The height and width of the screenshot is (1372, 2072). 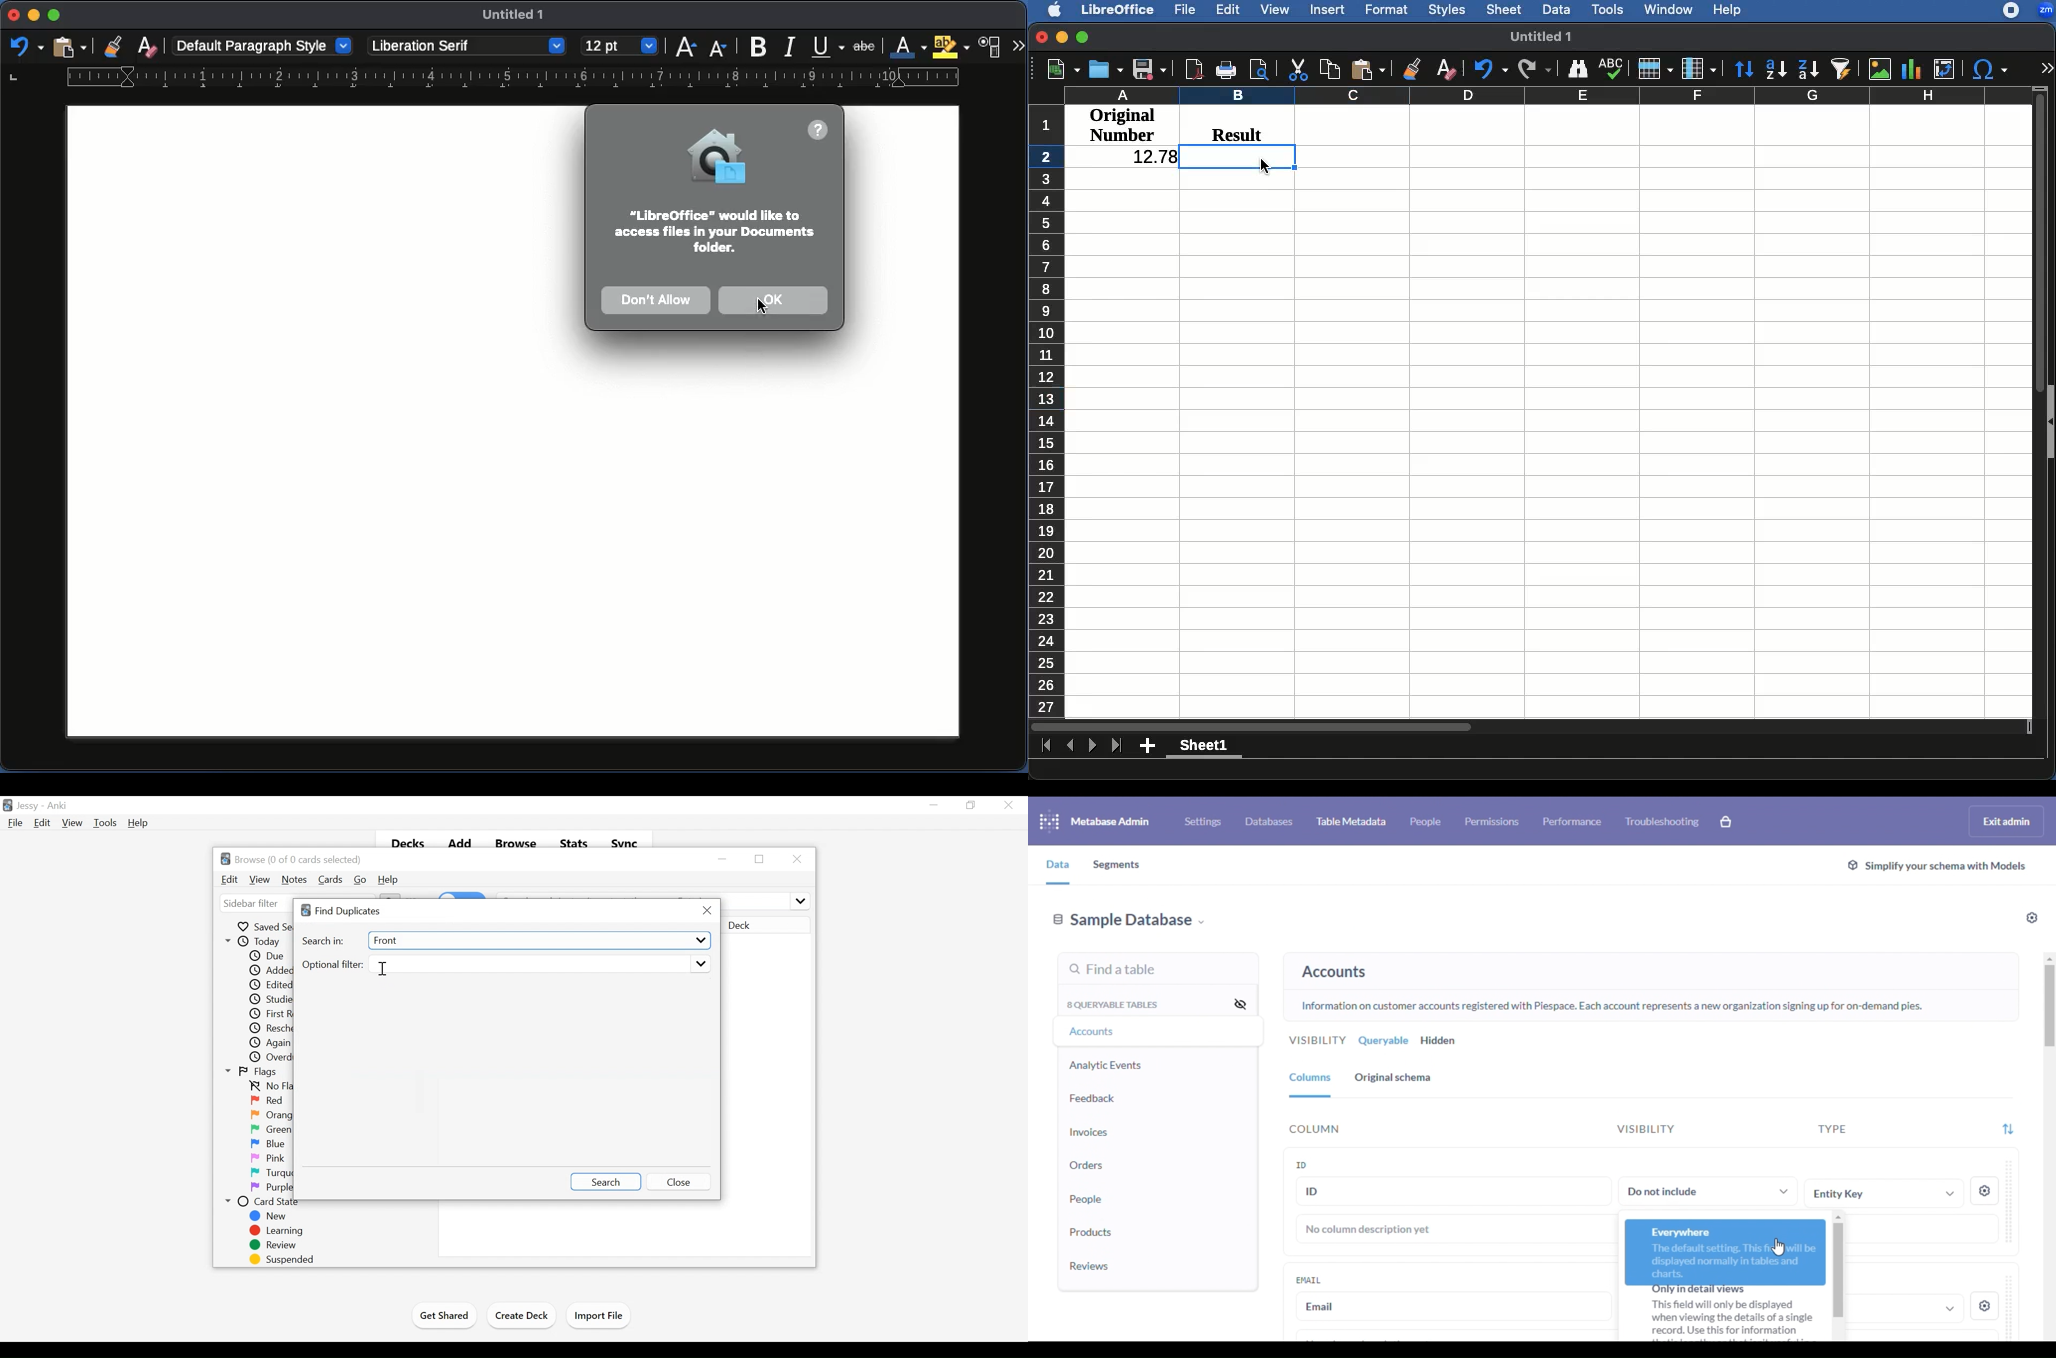 I want to click on drop down, so click(x=1950, y=1310).